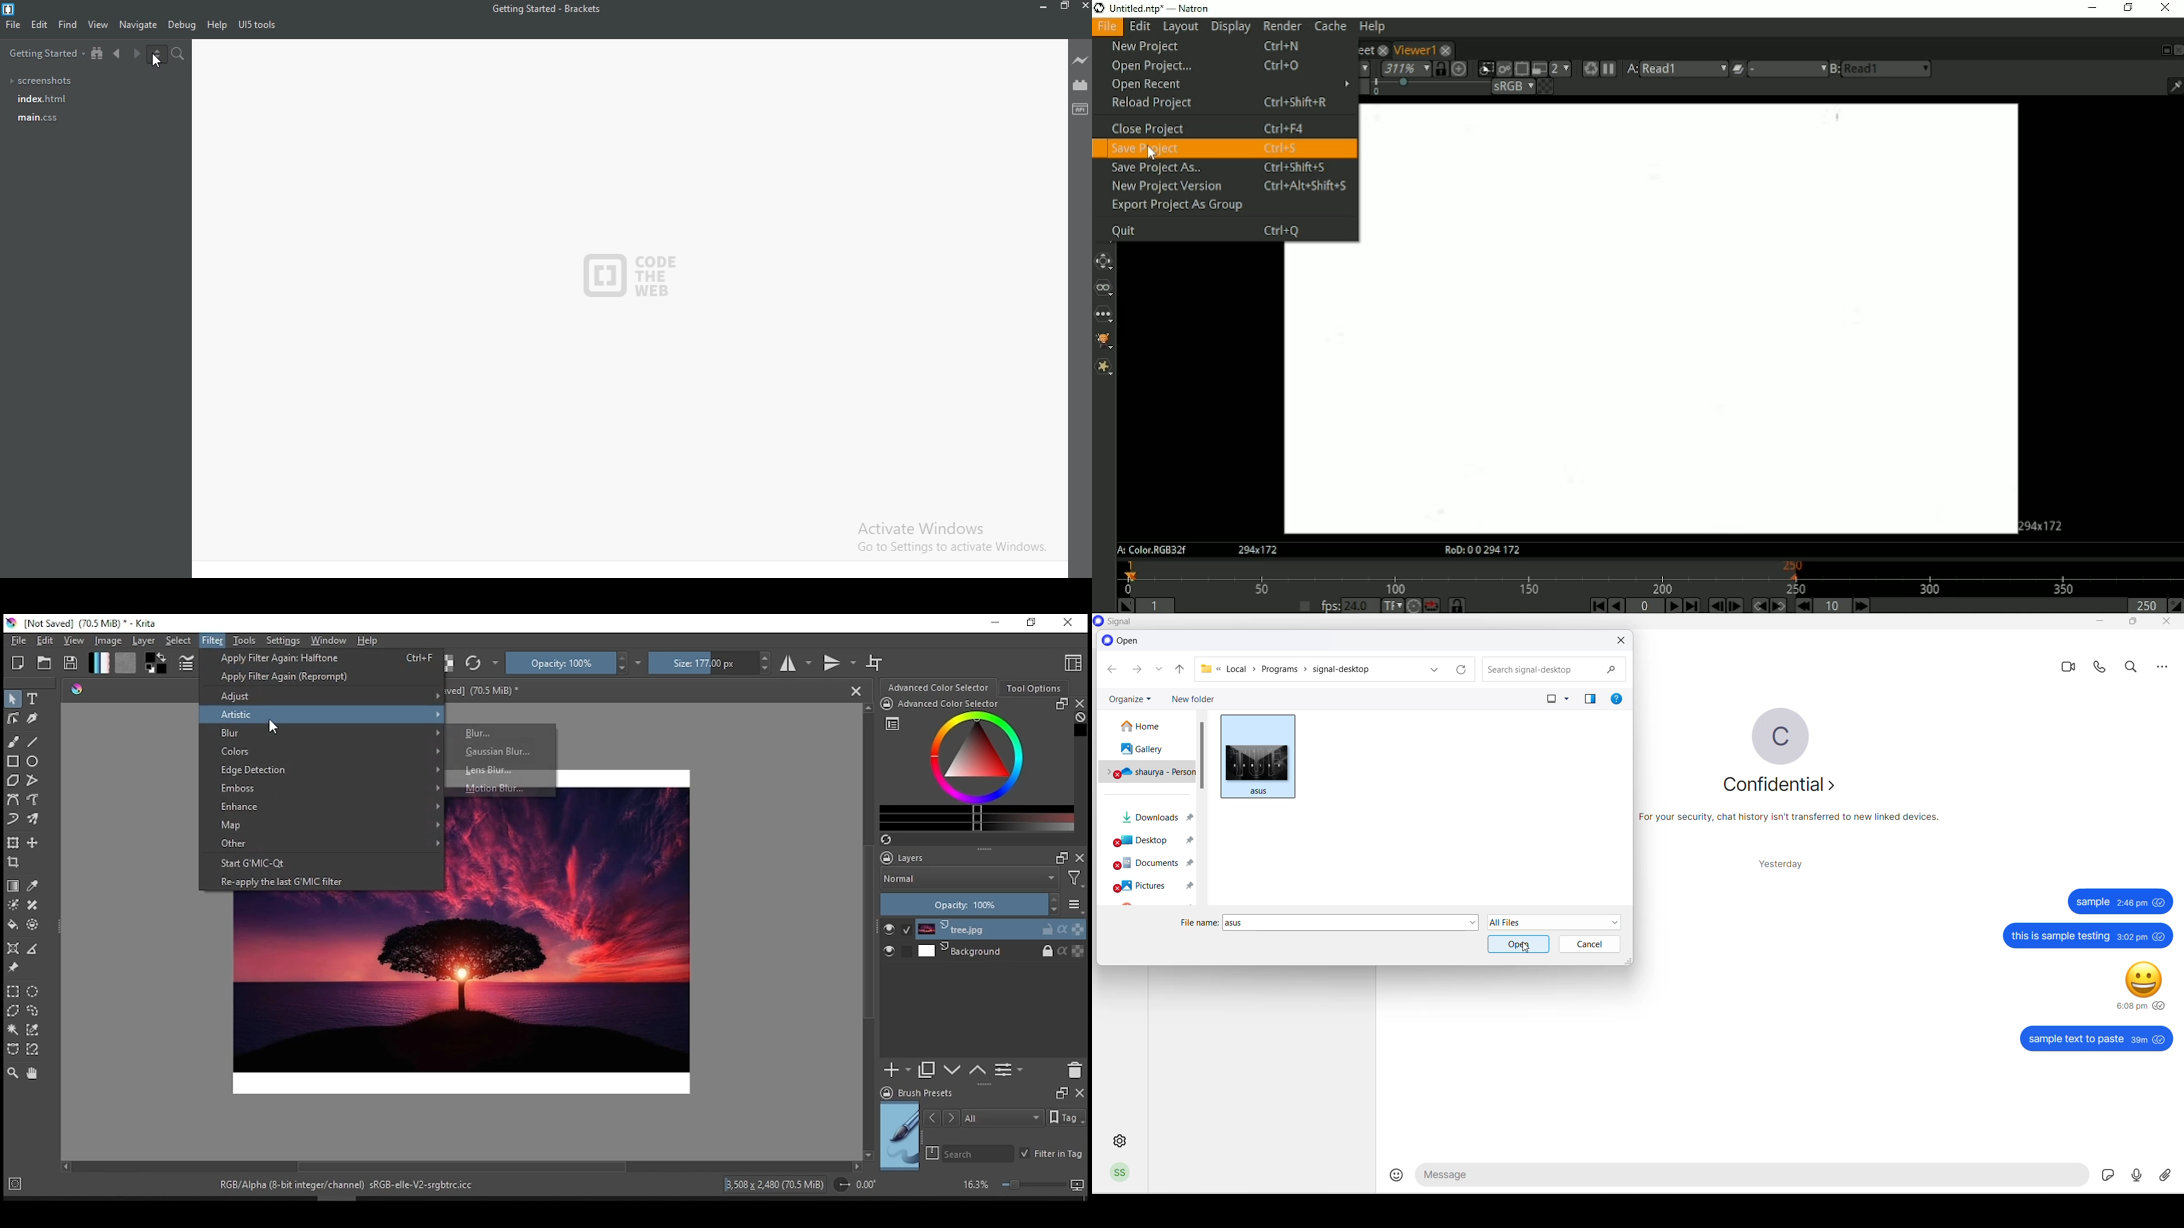  Describe the element at coordinates (18, 663) in the screenshot. I see `new` at that location.